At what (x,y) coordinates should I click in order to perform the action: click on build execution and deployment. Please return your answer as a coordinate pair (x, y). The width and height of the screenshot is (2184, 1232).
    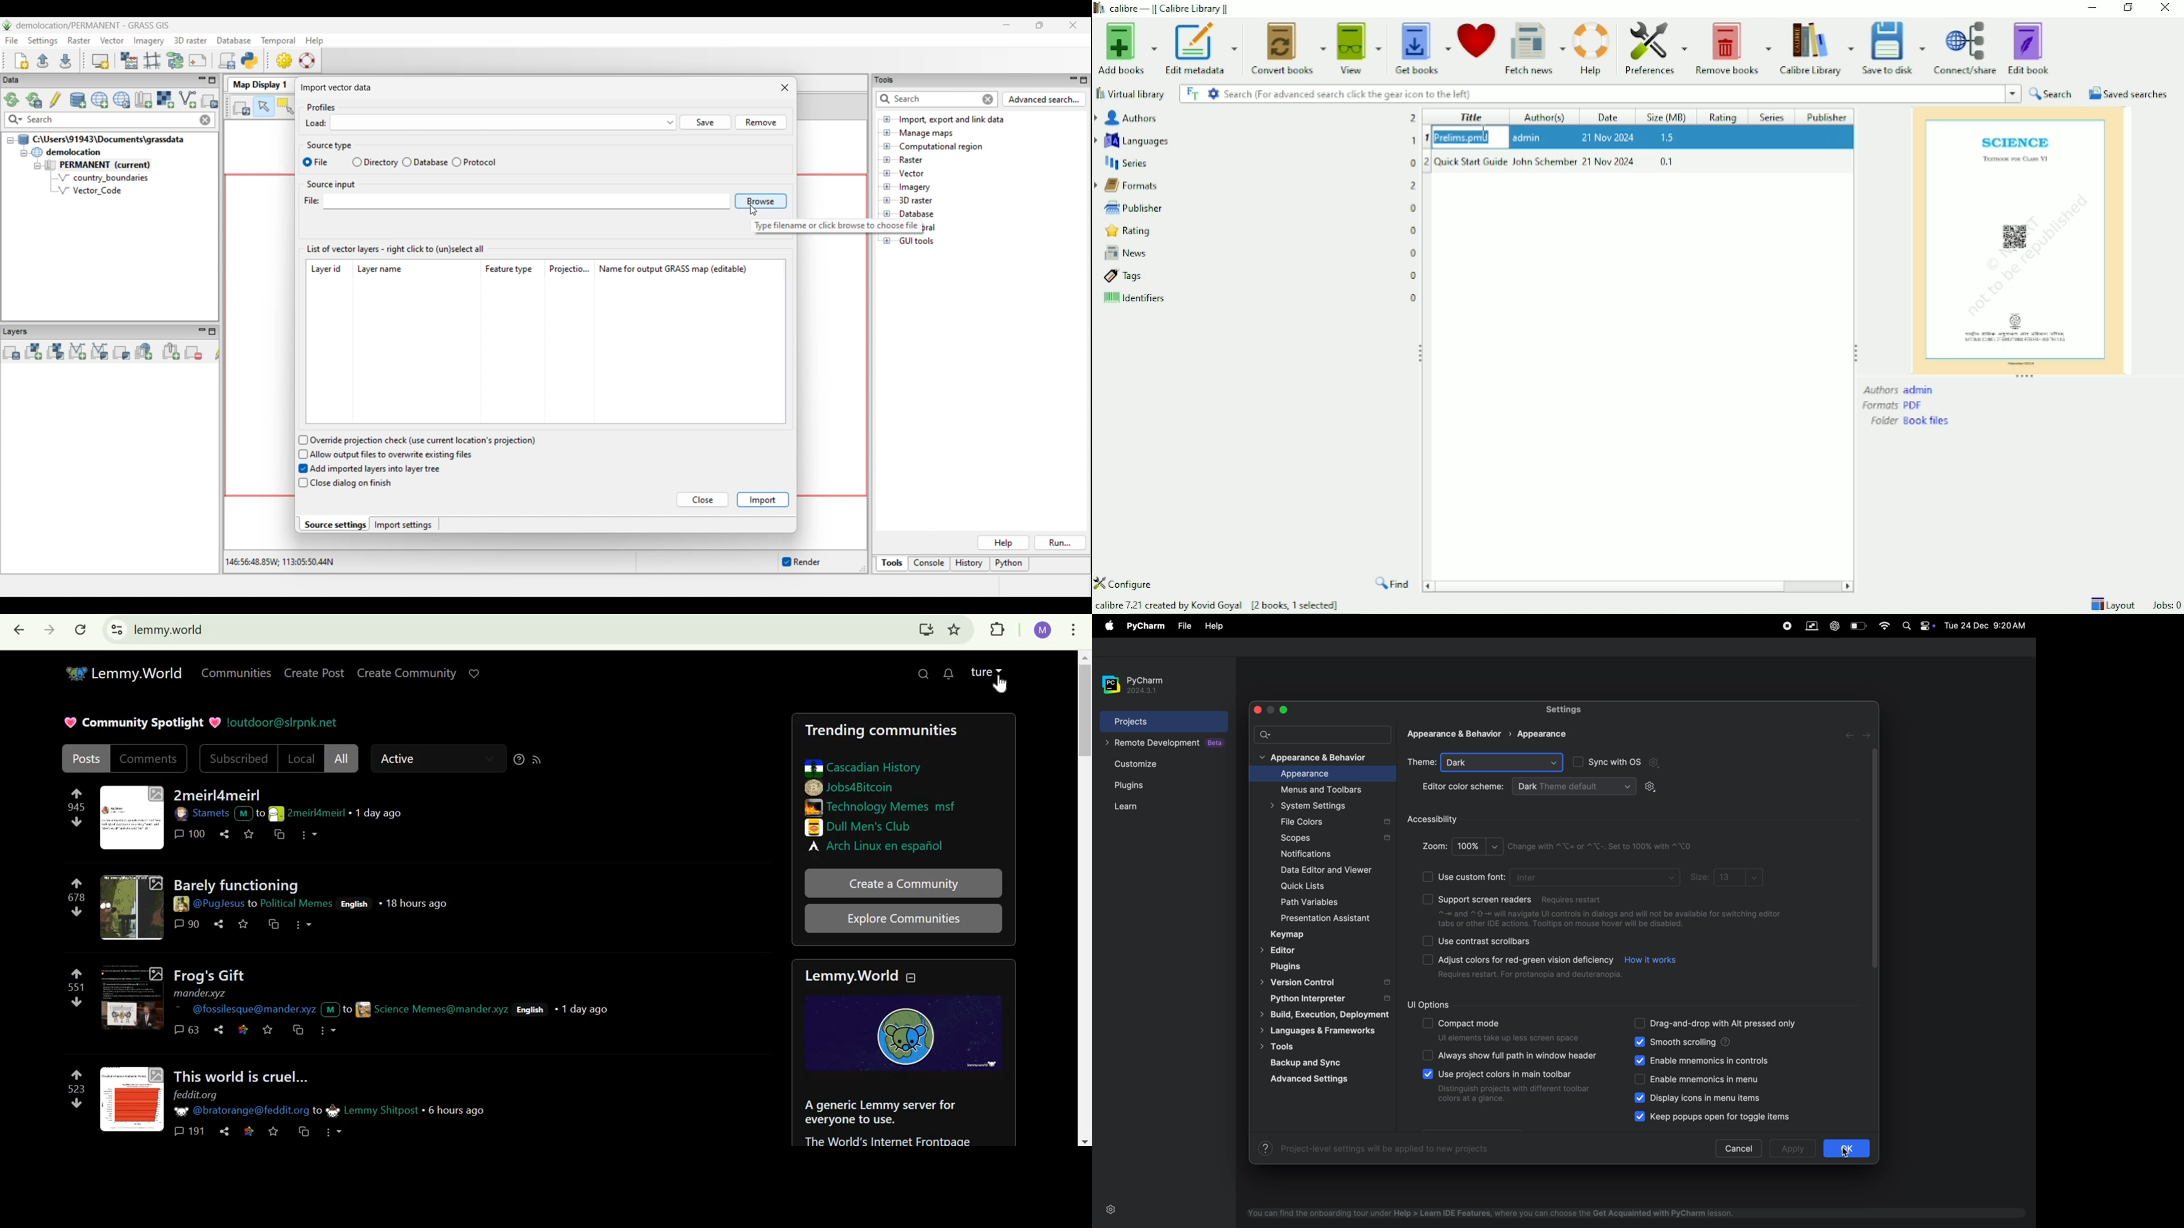
    Looking at the image, I should click on (1320, 1014).